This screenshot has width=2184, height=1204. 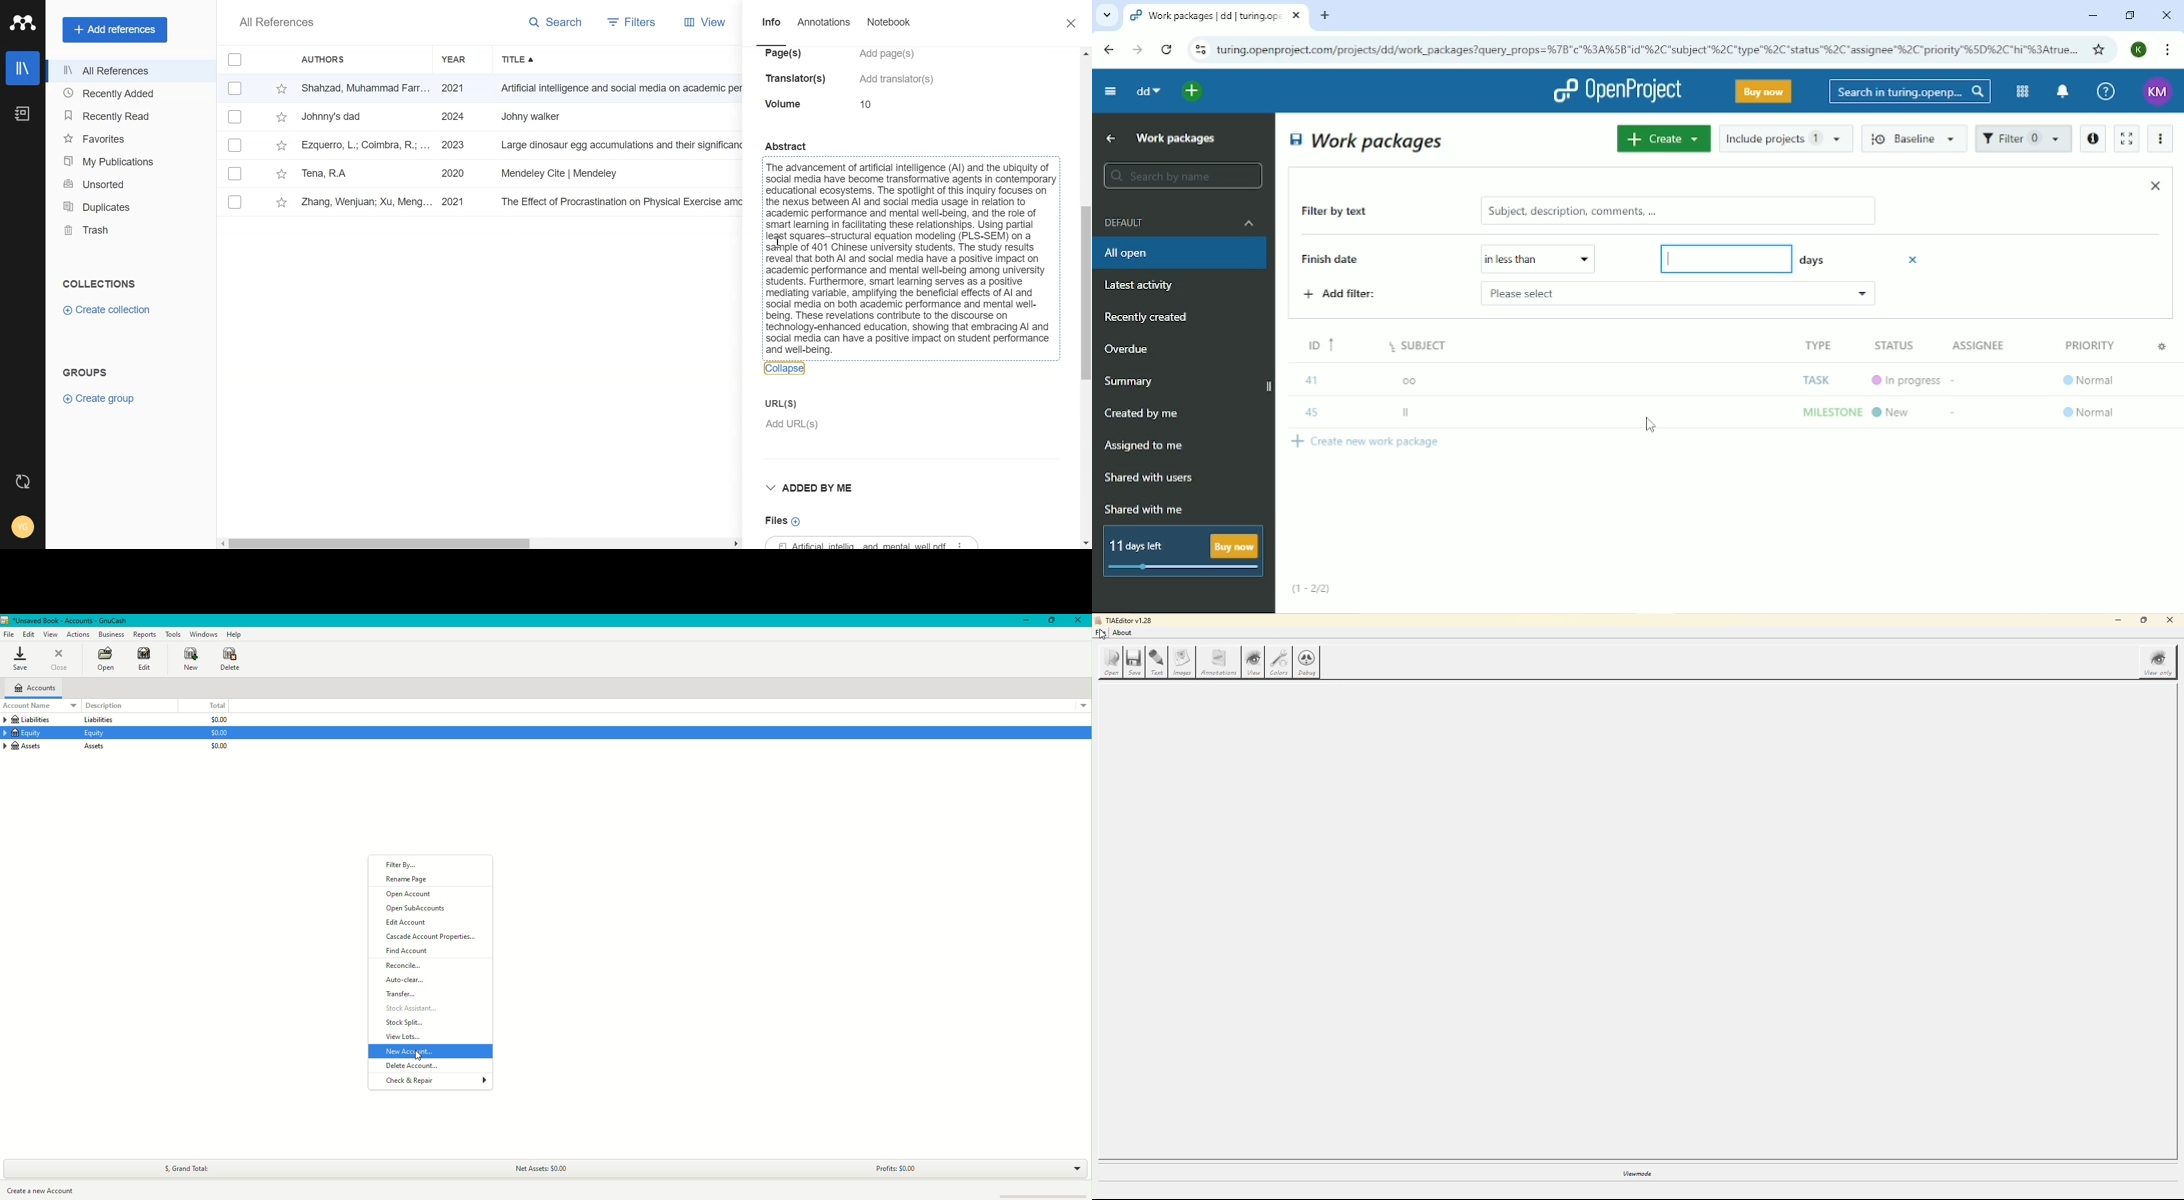 What do you see at coordinates (1145, 446) in the screenshot?
I see `Assigned to me` at bounding box center [1145, 446].